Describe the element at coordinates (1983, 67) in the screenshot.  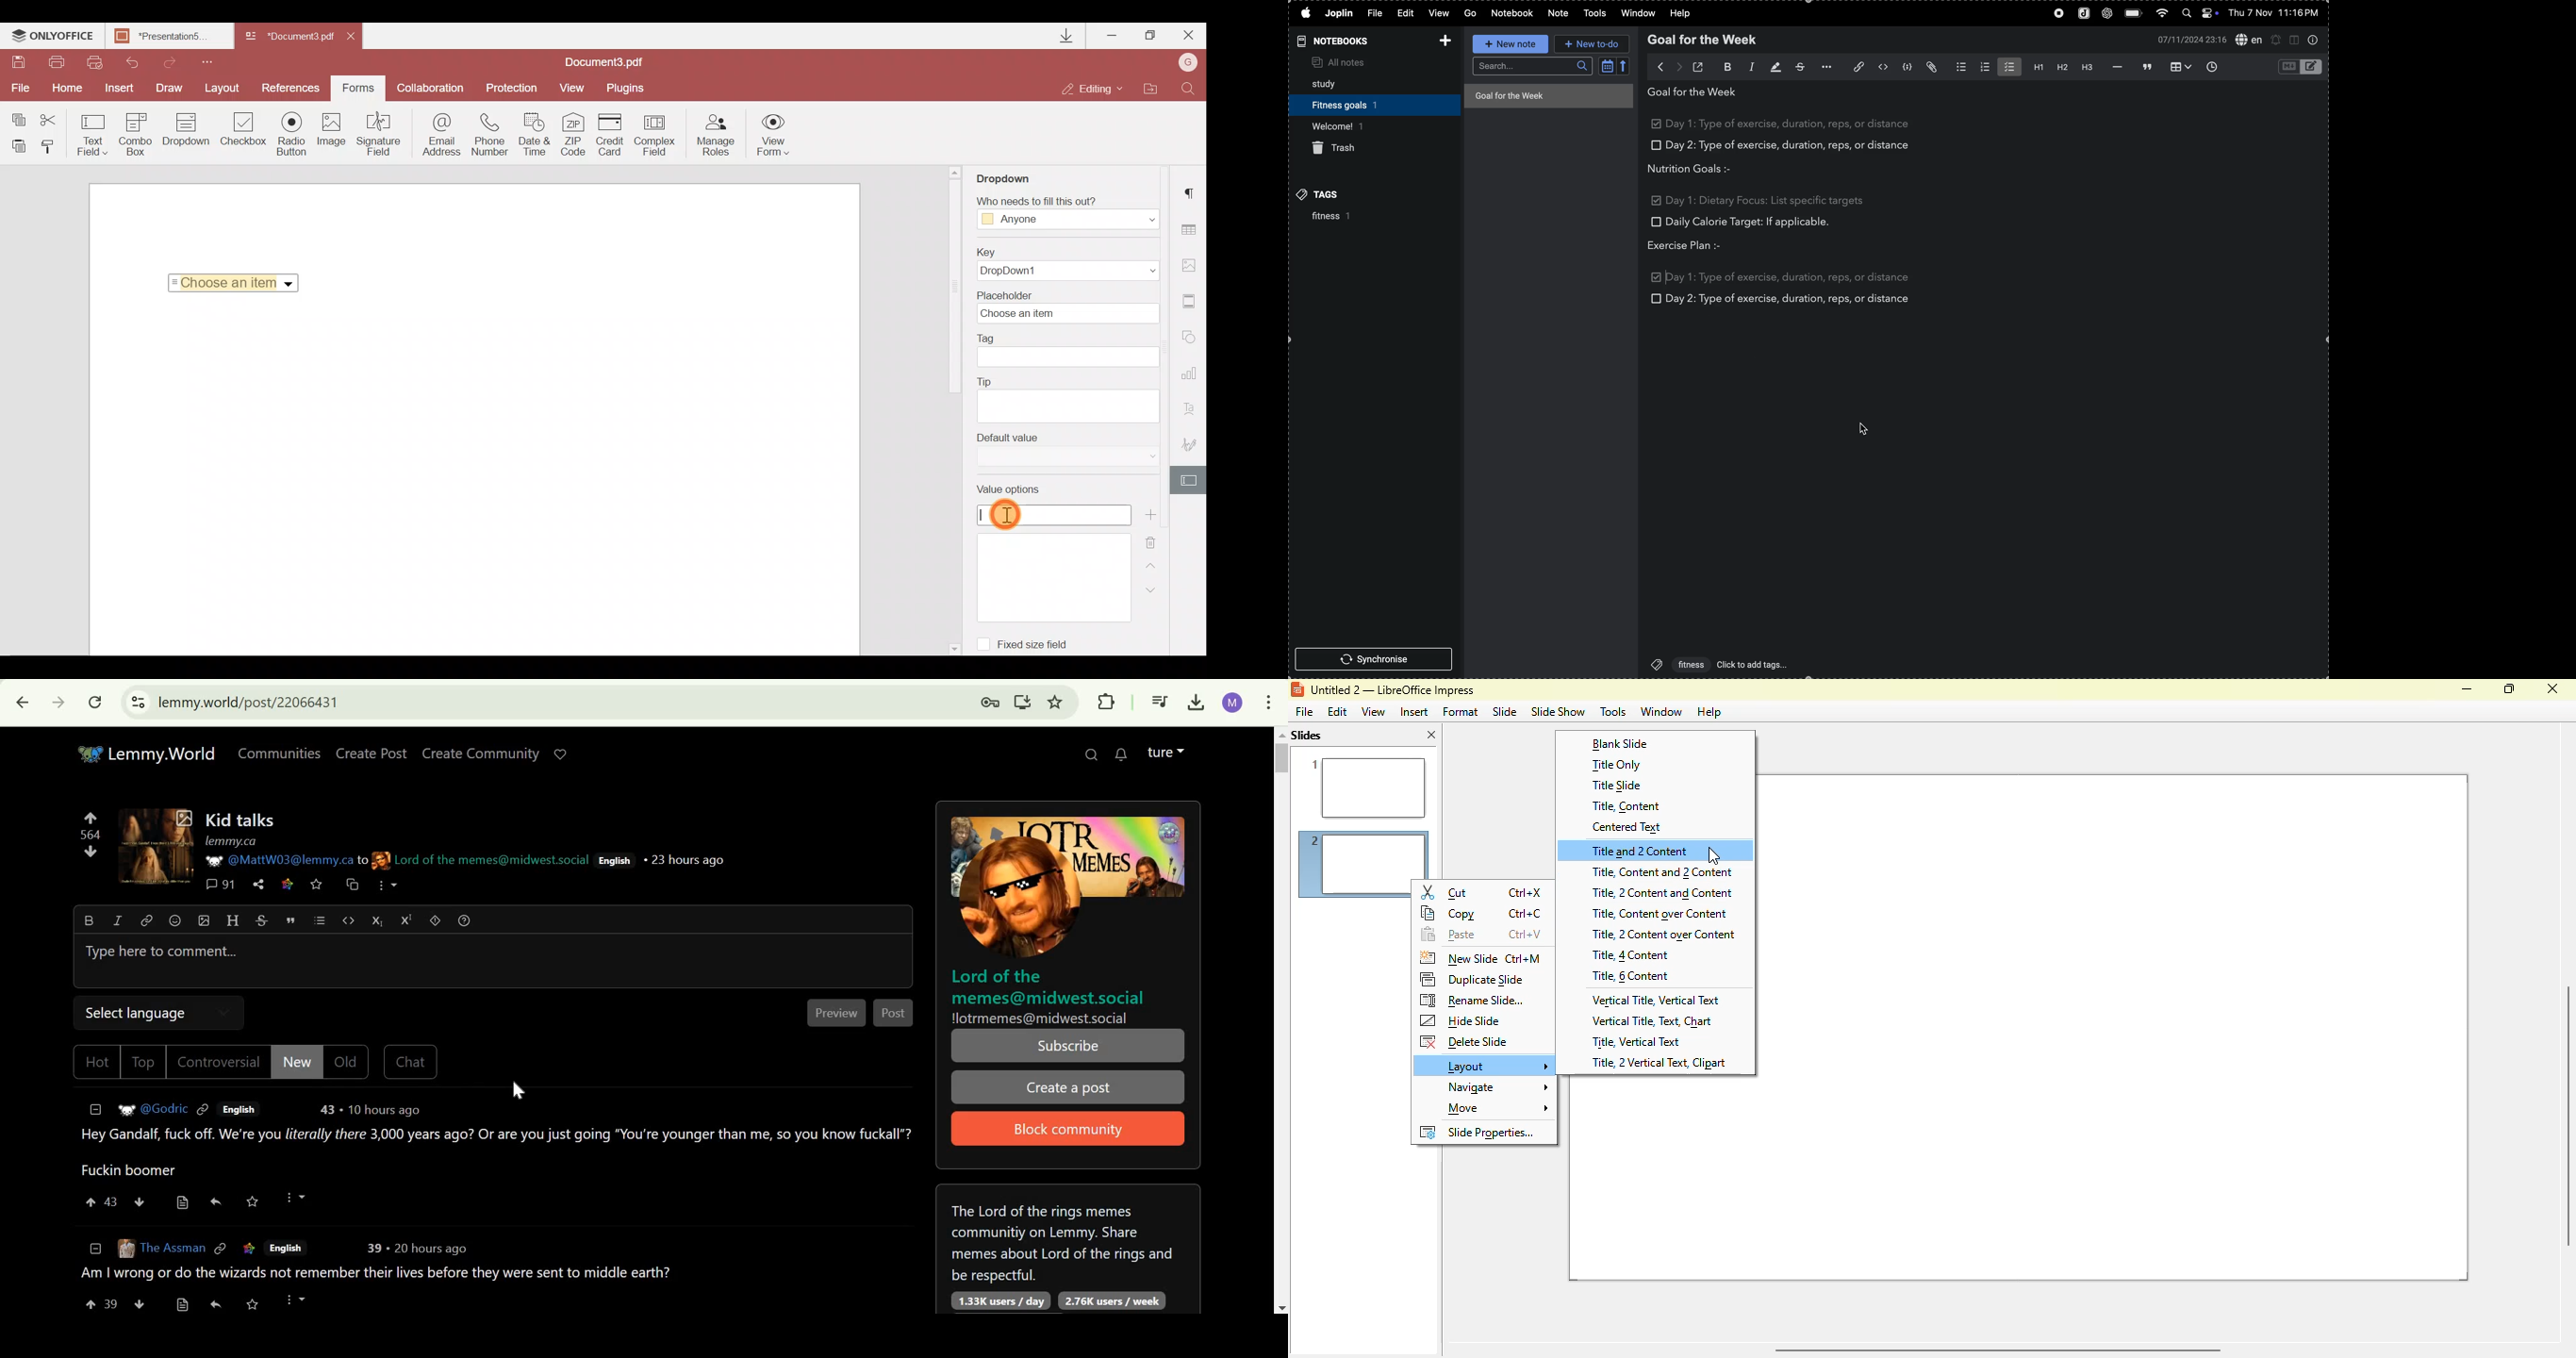
I see `number list` at that location.